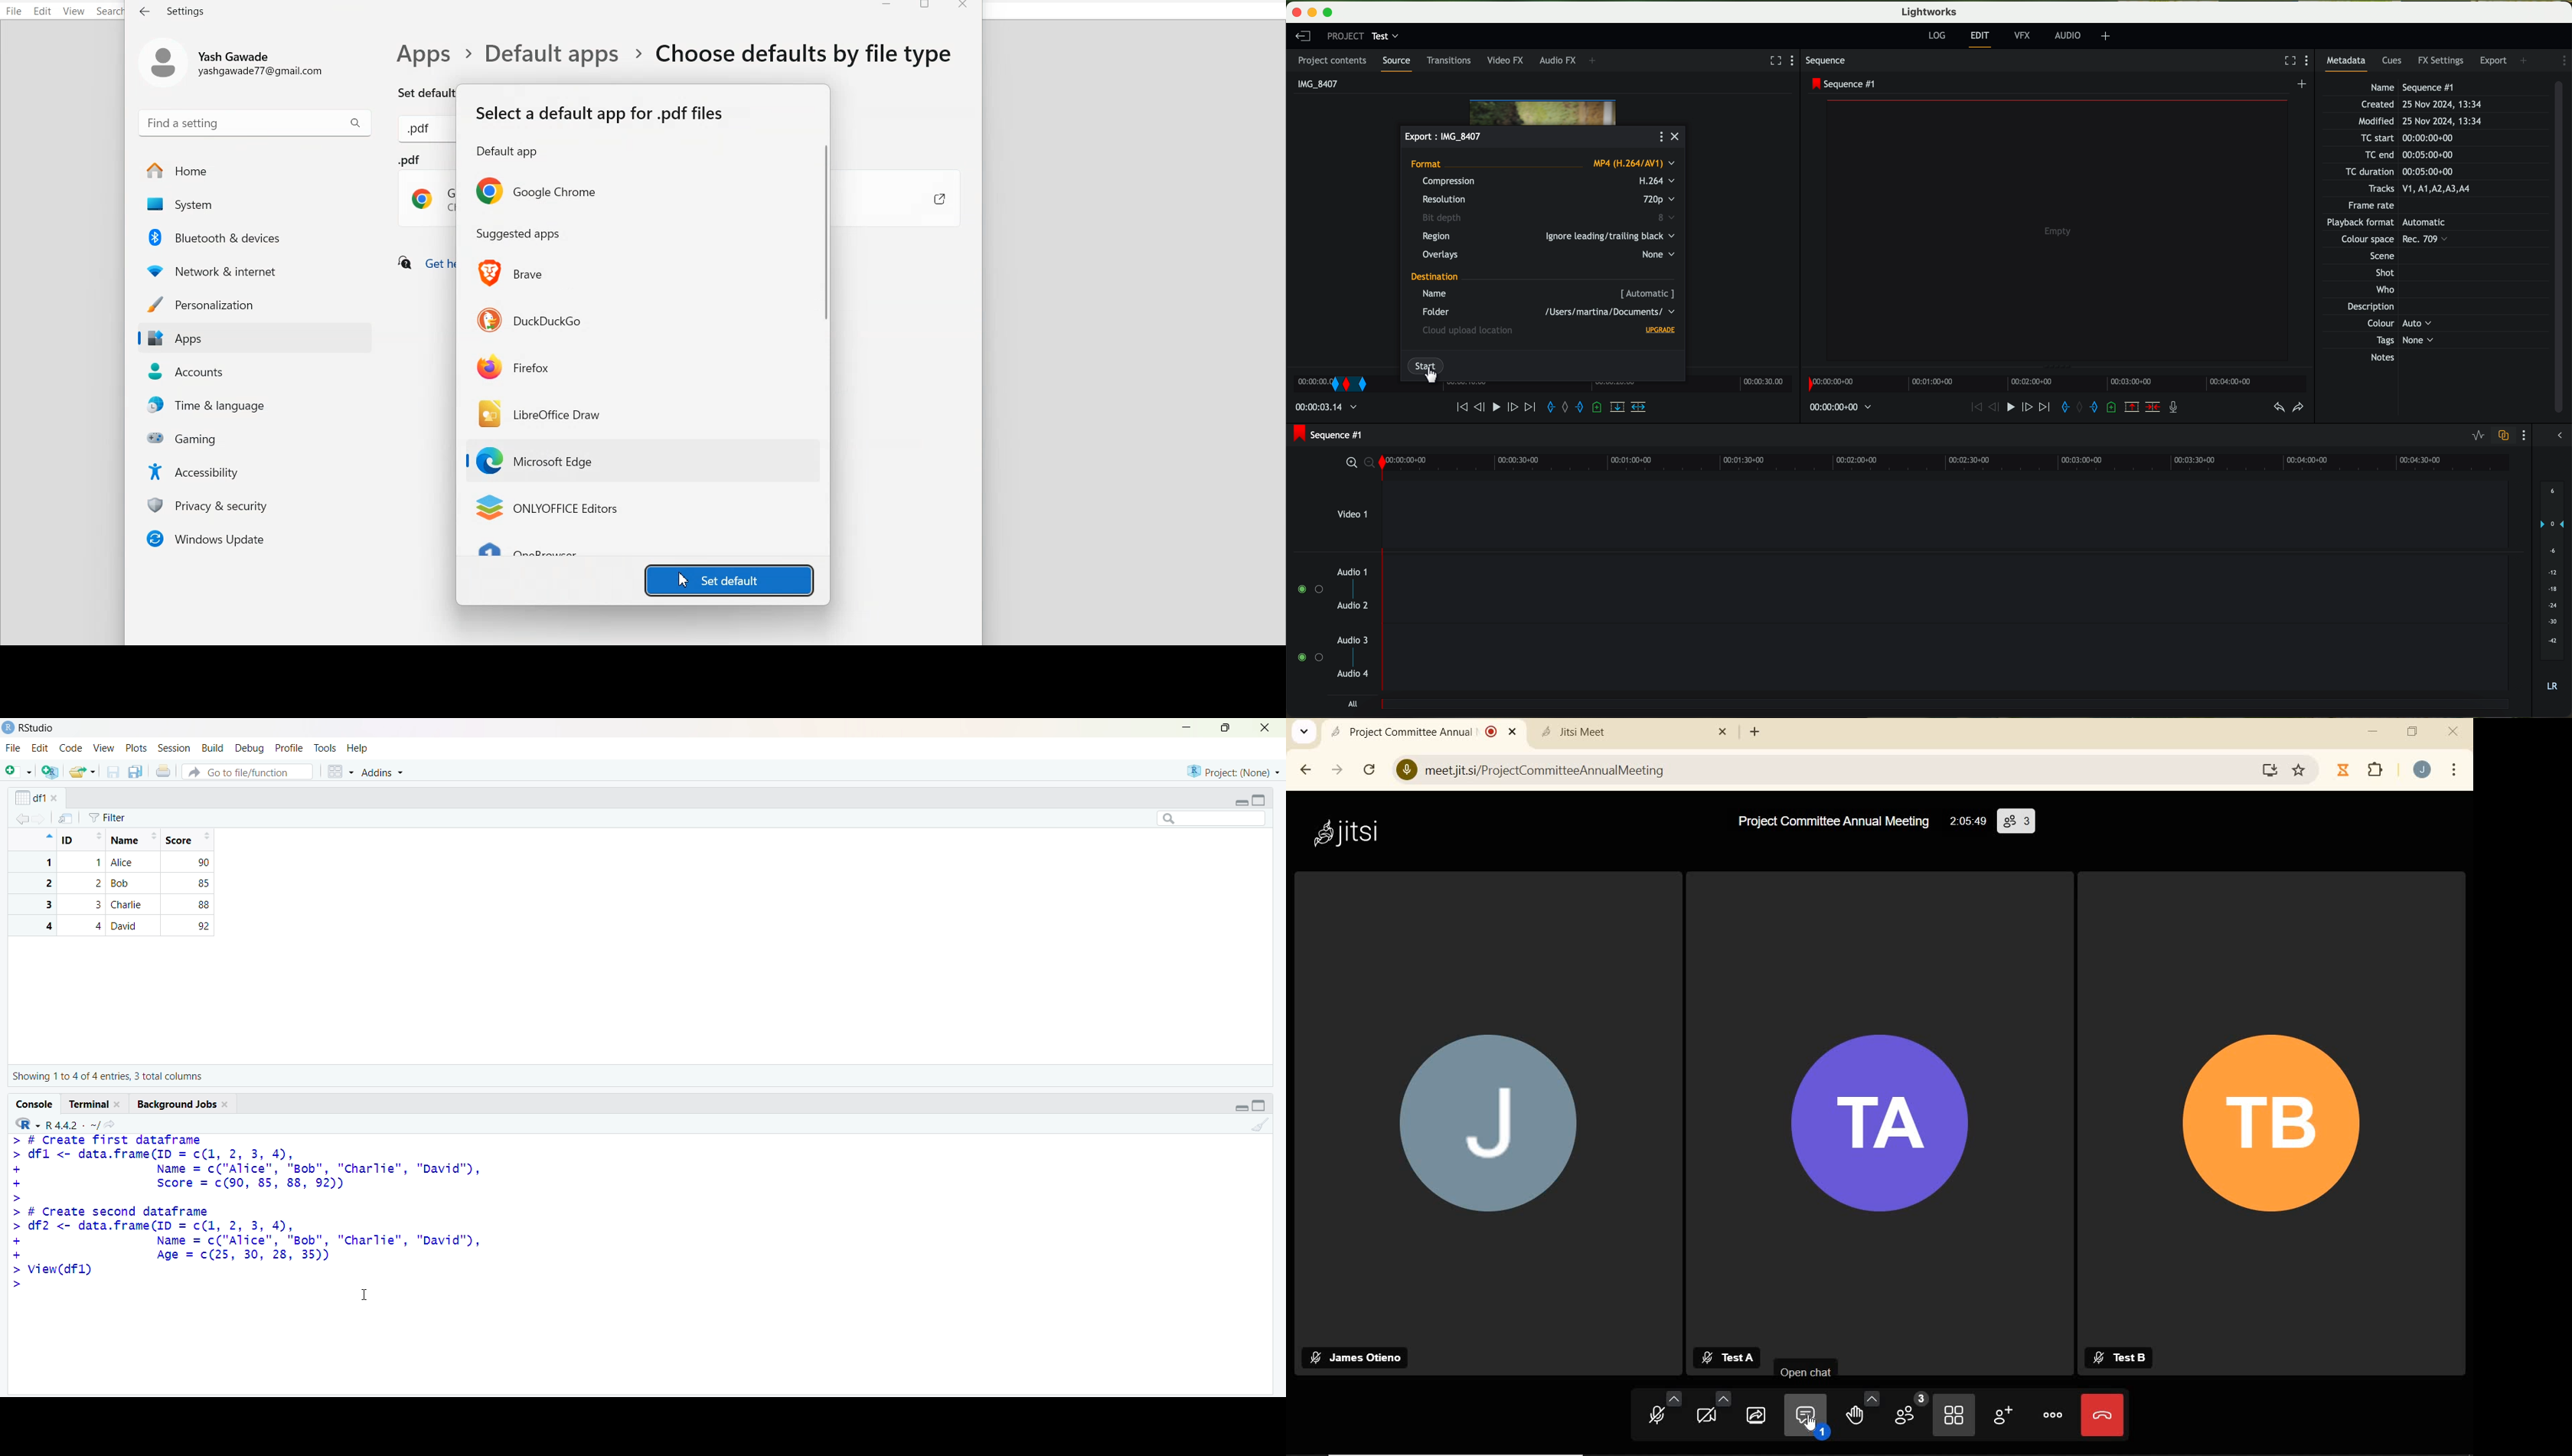 Image resolution: width=2576 pixels, height=1456 pixels. I want to click on Name, so click(2415, 87).